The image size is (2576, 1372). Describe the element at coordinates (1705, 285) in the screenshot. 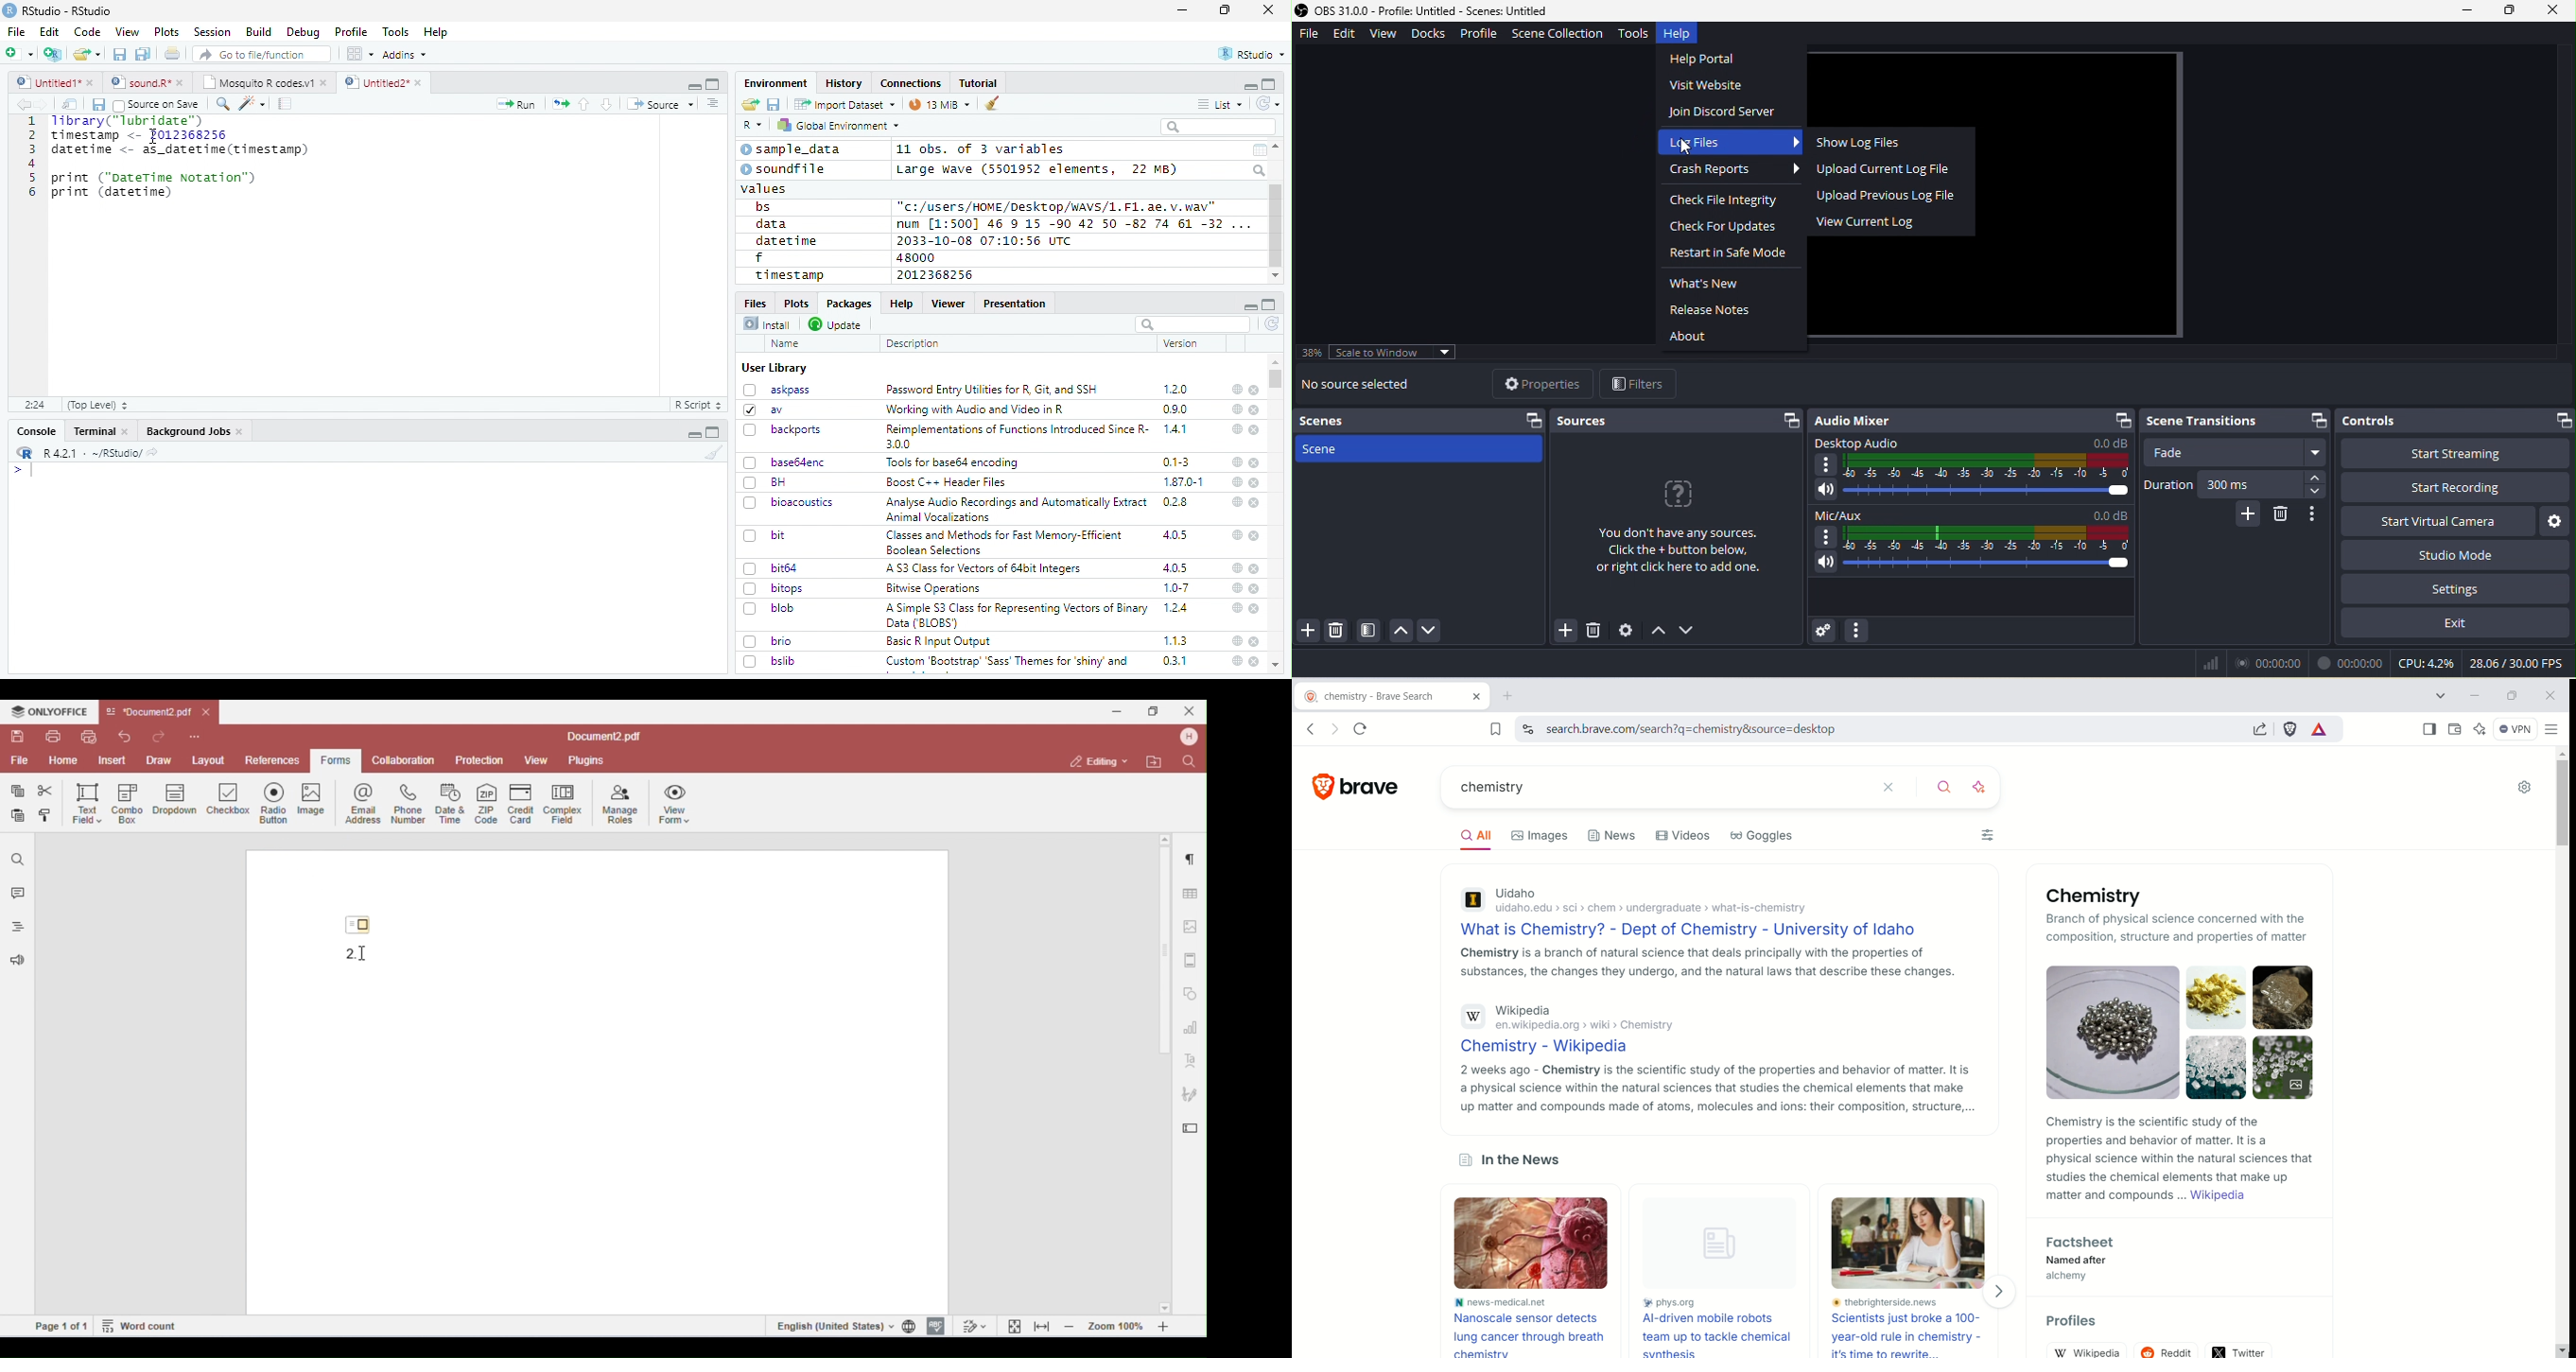

I see `what's new` at that location.